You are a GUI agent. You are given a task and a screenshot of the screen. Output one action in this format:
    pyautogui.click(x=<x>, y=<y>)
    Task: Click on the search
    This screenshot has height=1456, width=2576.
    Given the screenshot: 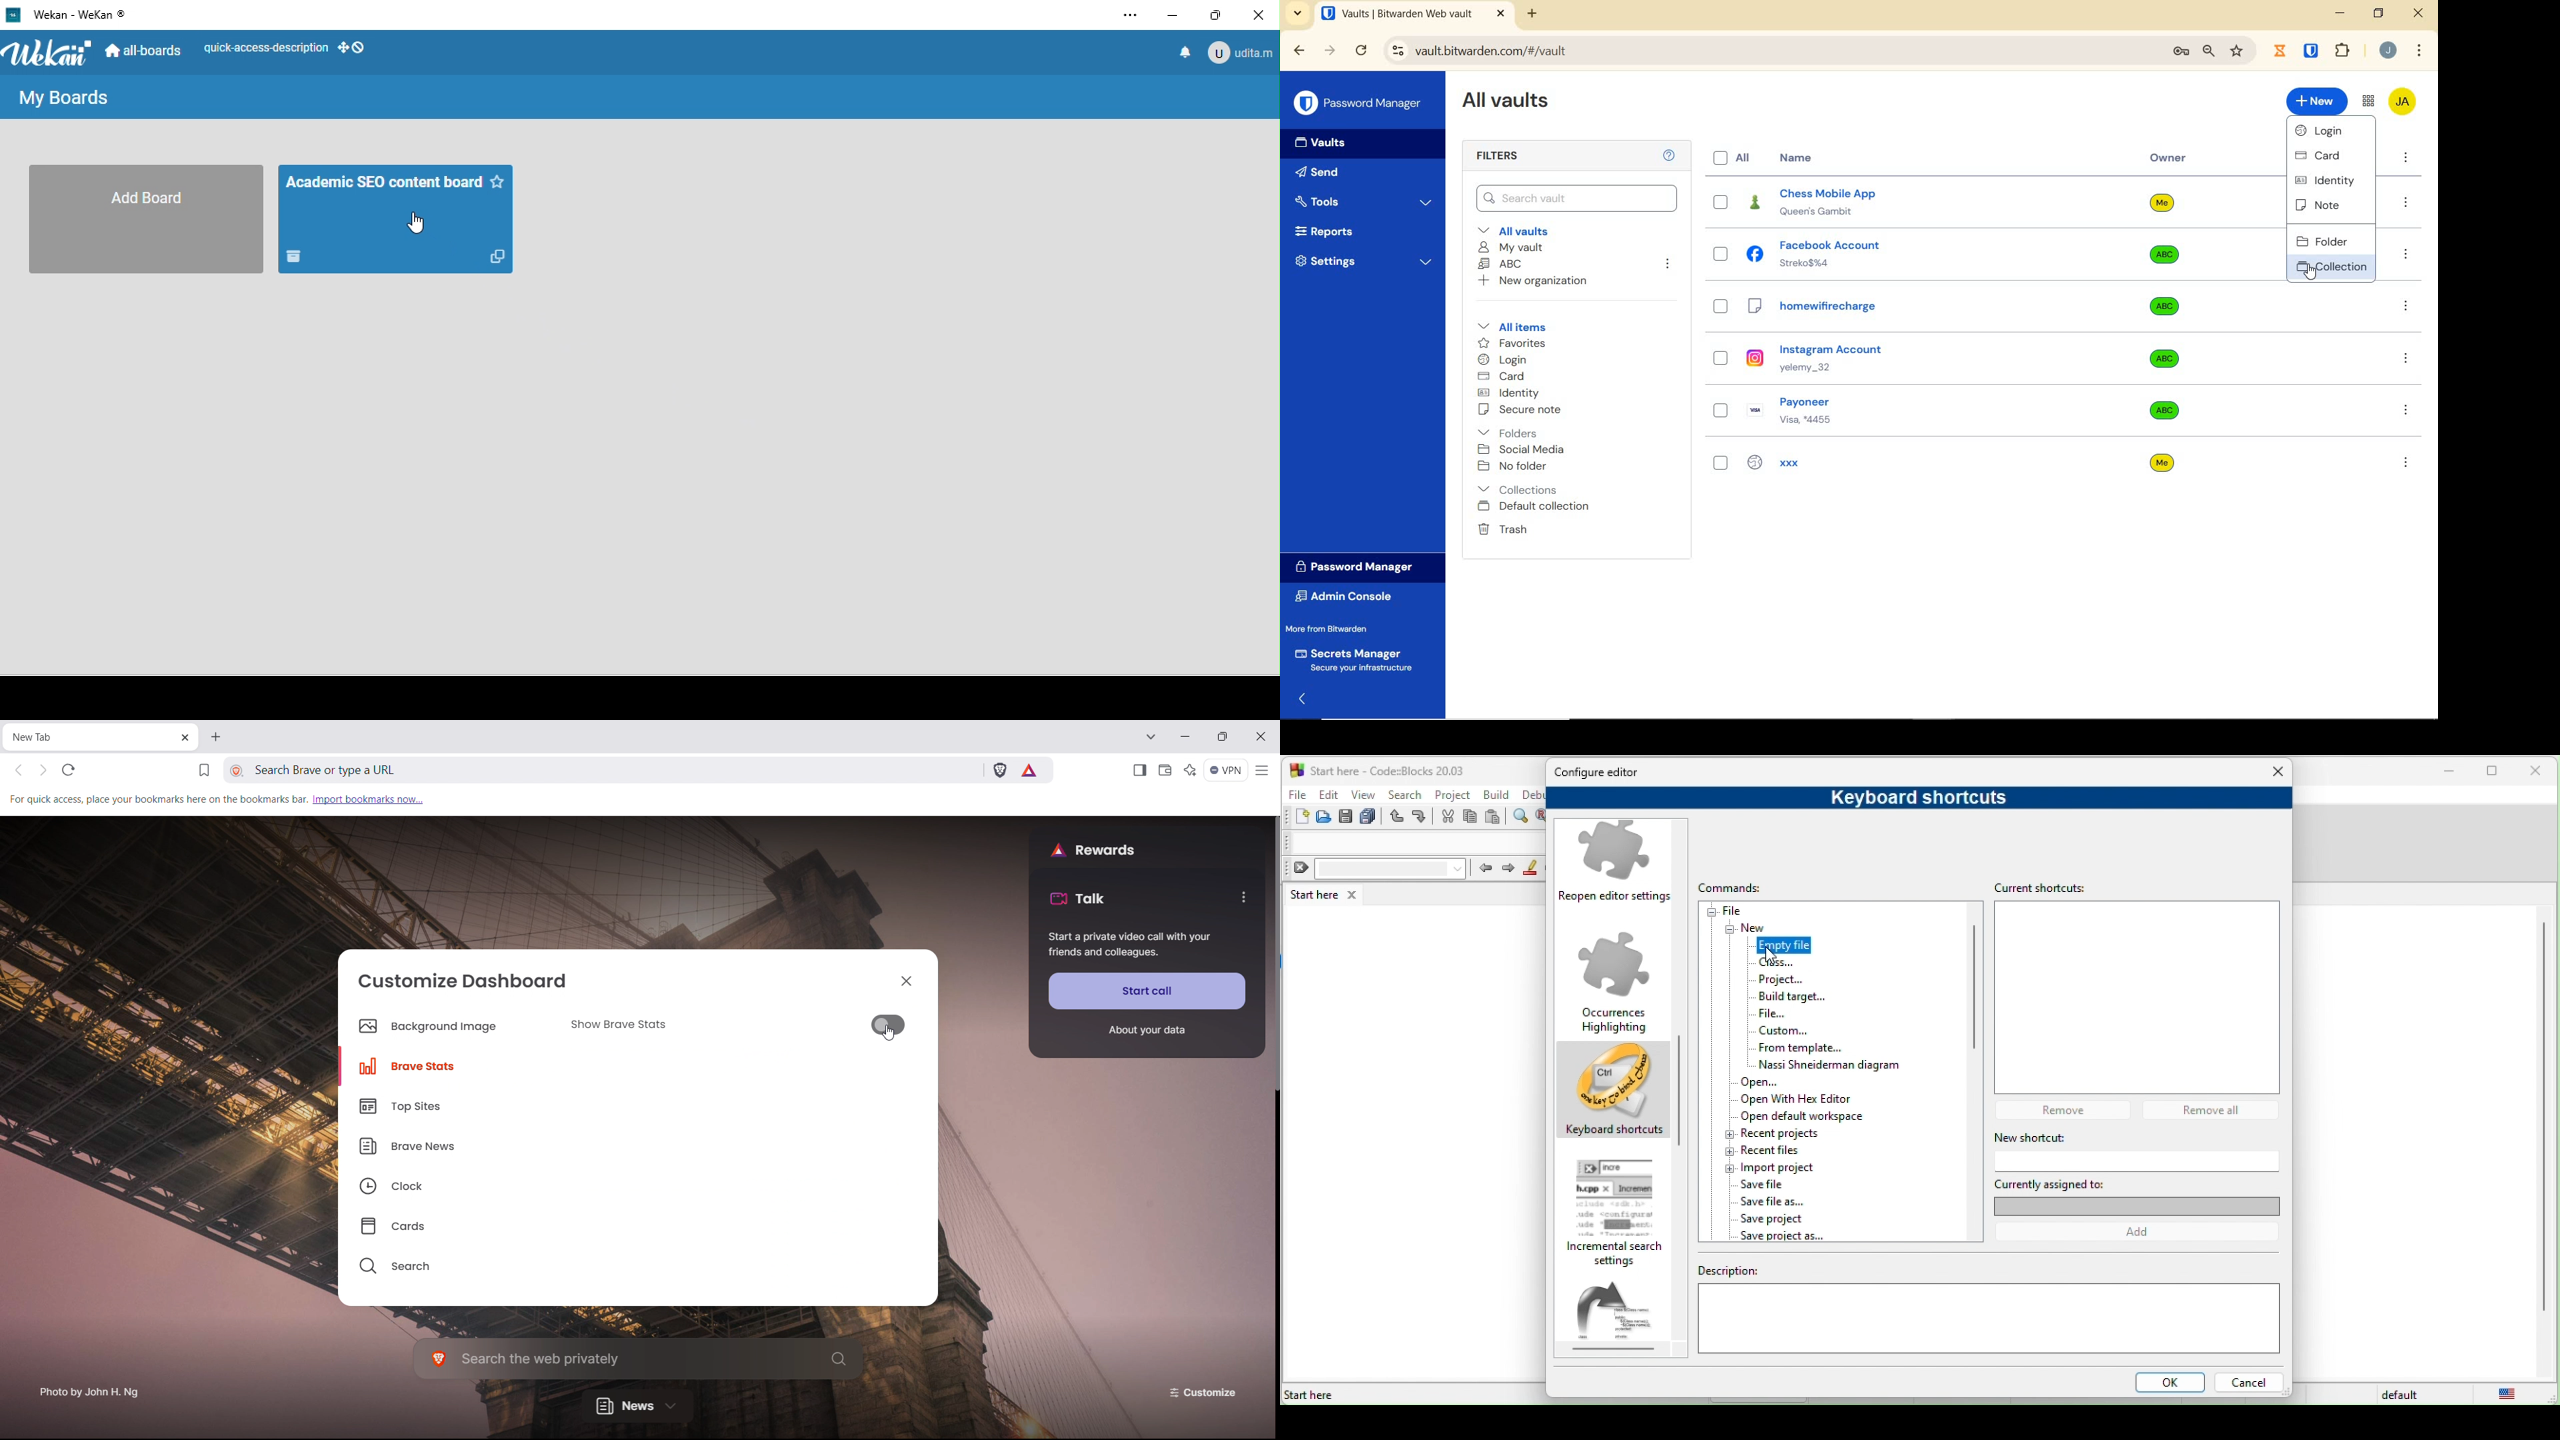 What is the action you would take?
    pyautogui.click(x=1404, y=794)
    